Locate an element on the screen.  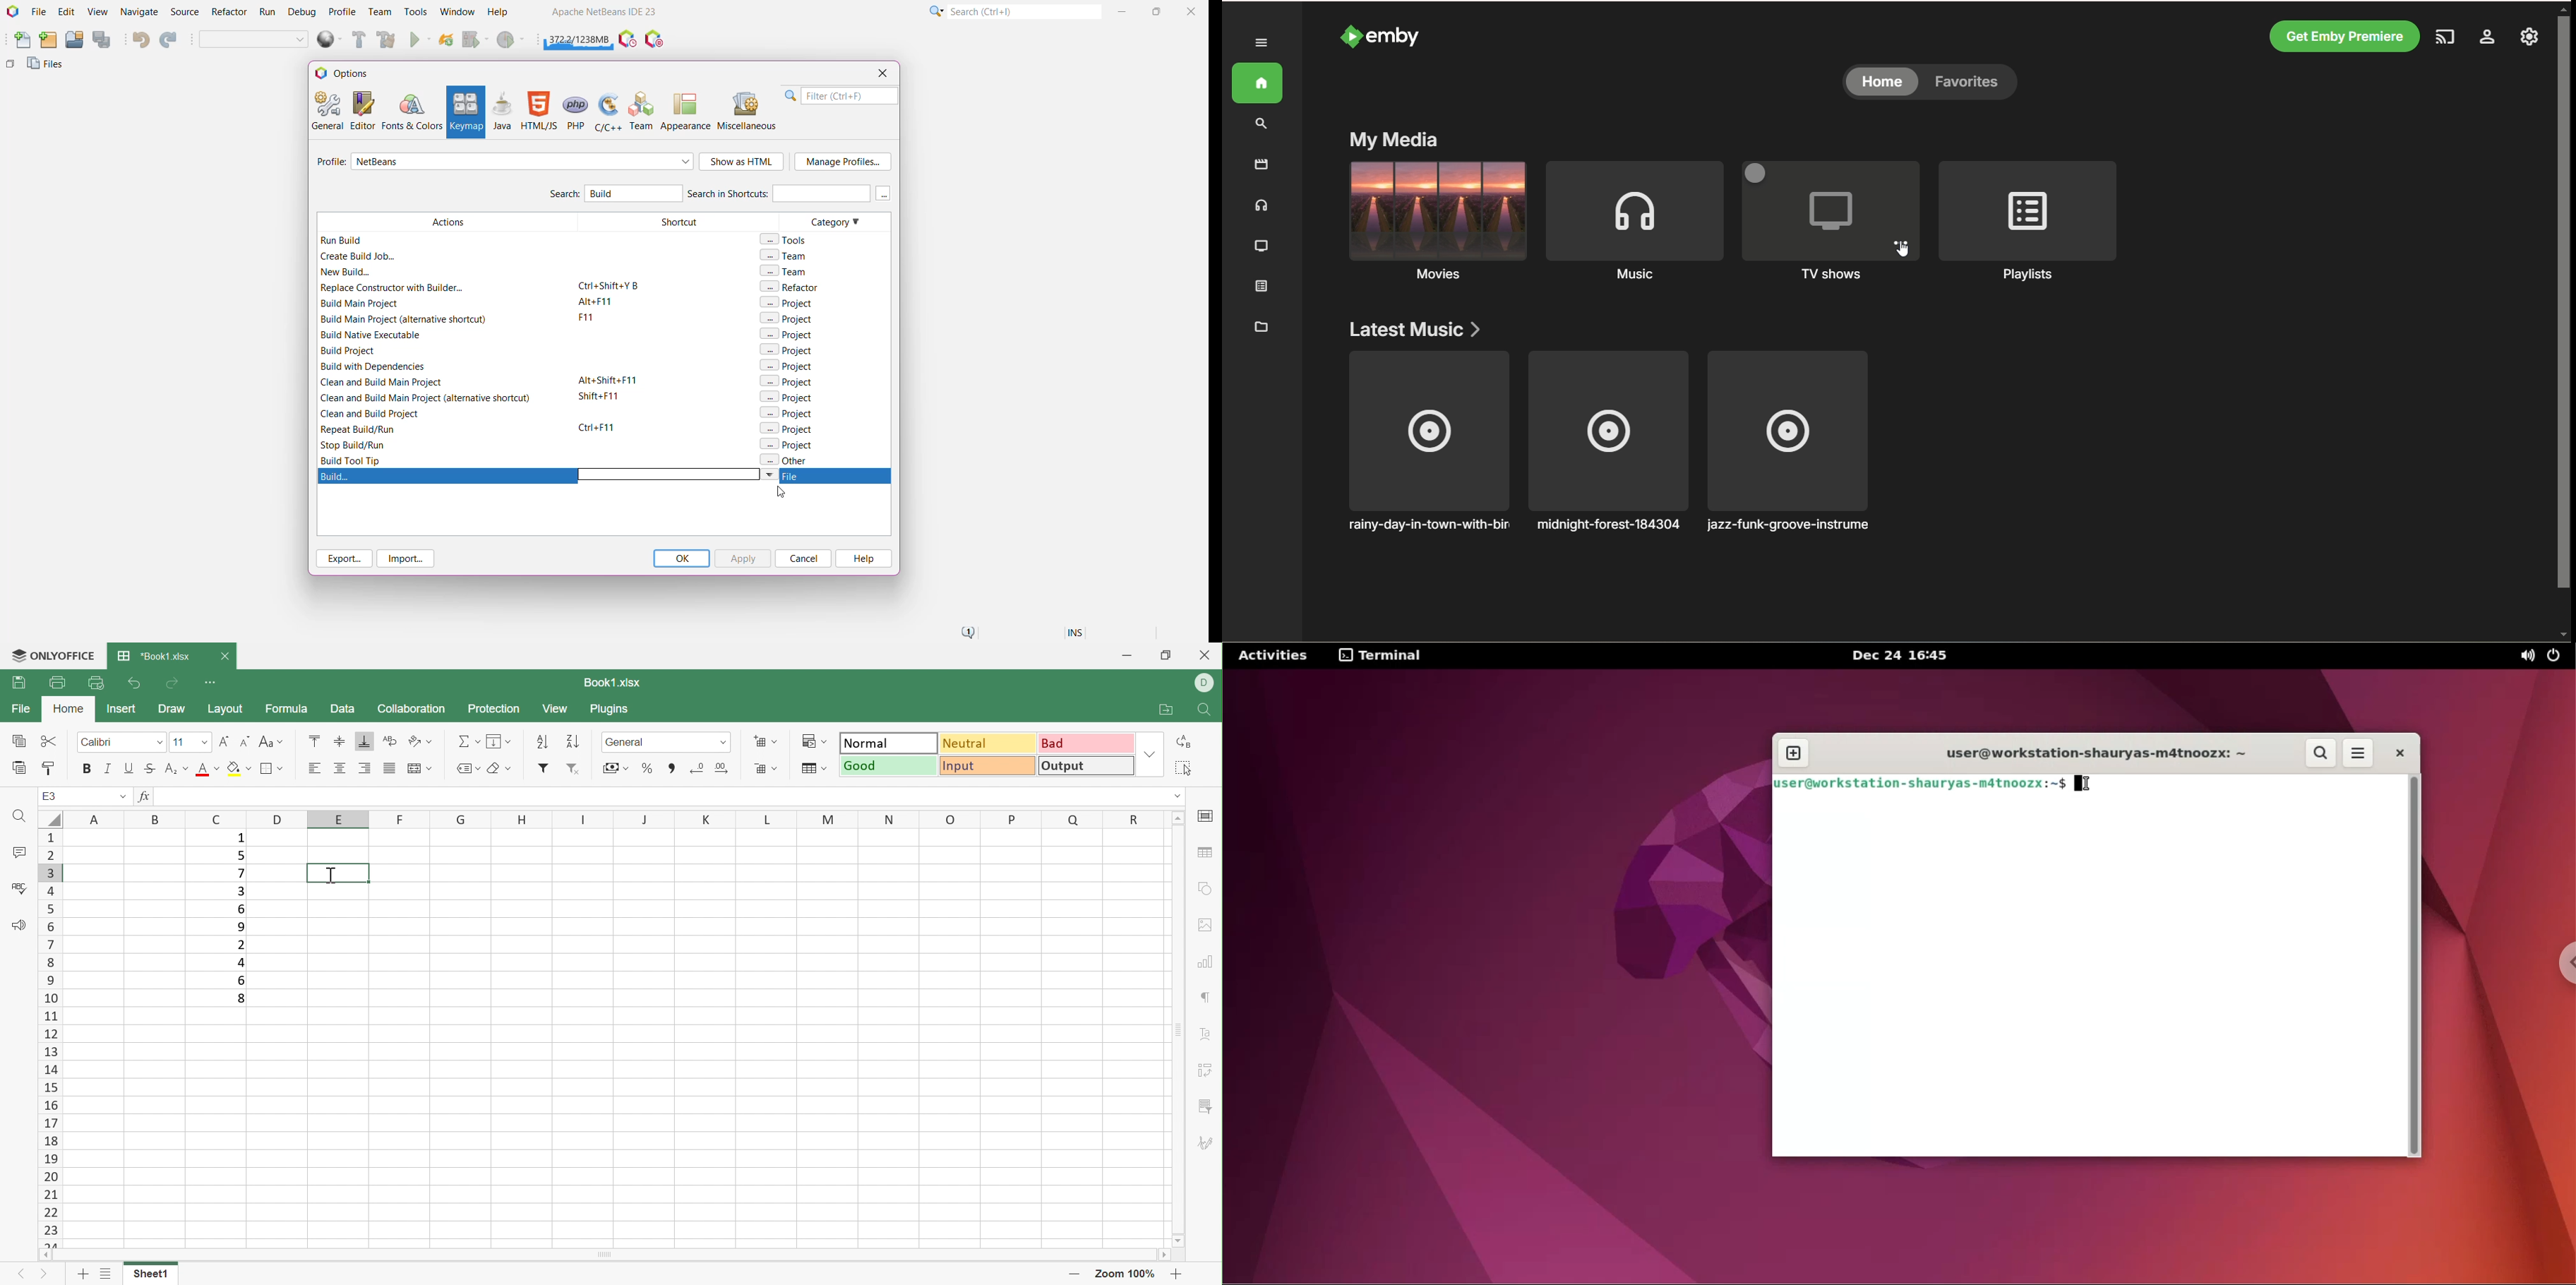
Drop Down is located at coordinates (1178, 797).